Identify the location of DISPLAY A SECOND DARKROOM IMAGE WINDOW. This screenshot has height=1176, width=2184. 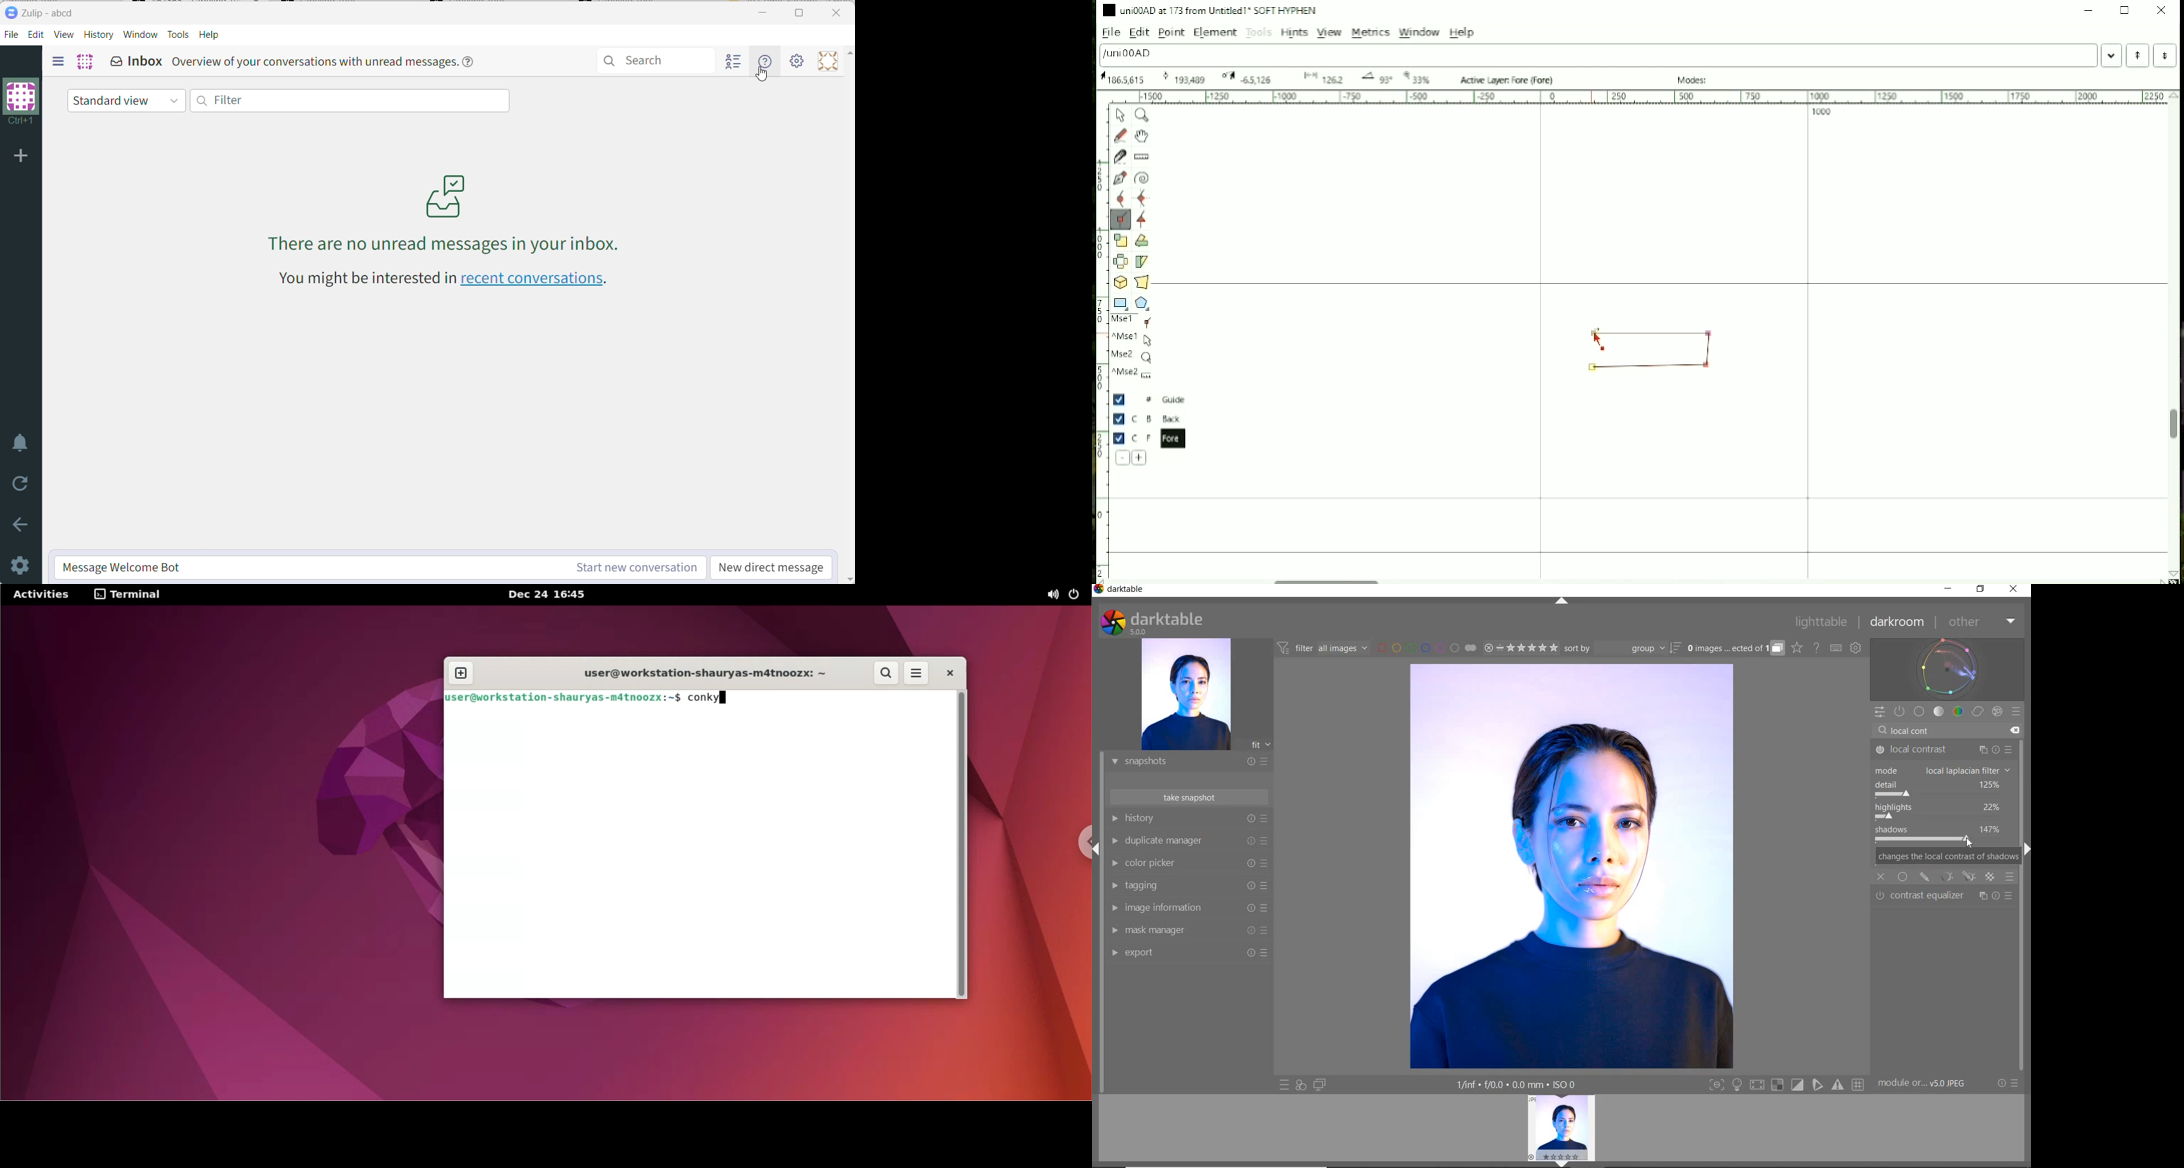
(1320, 1085).